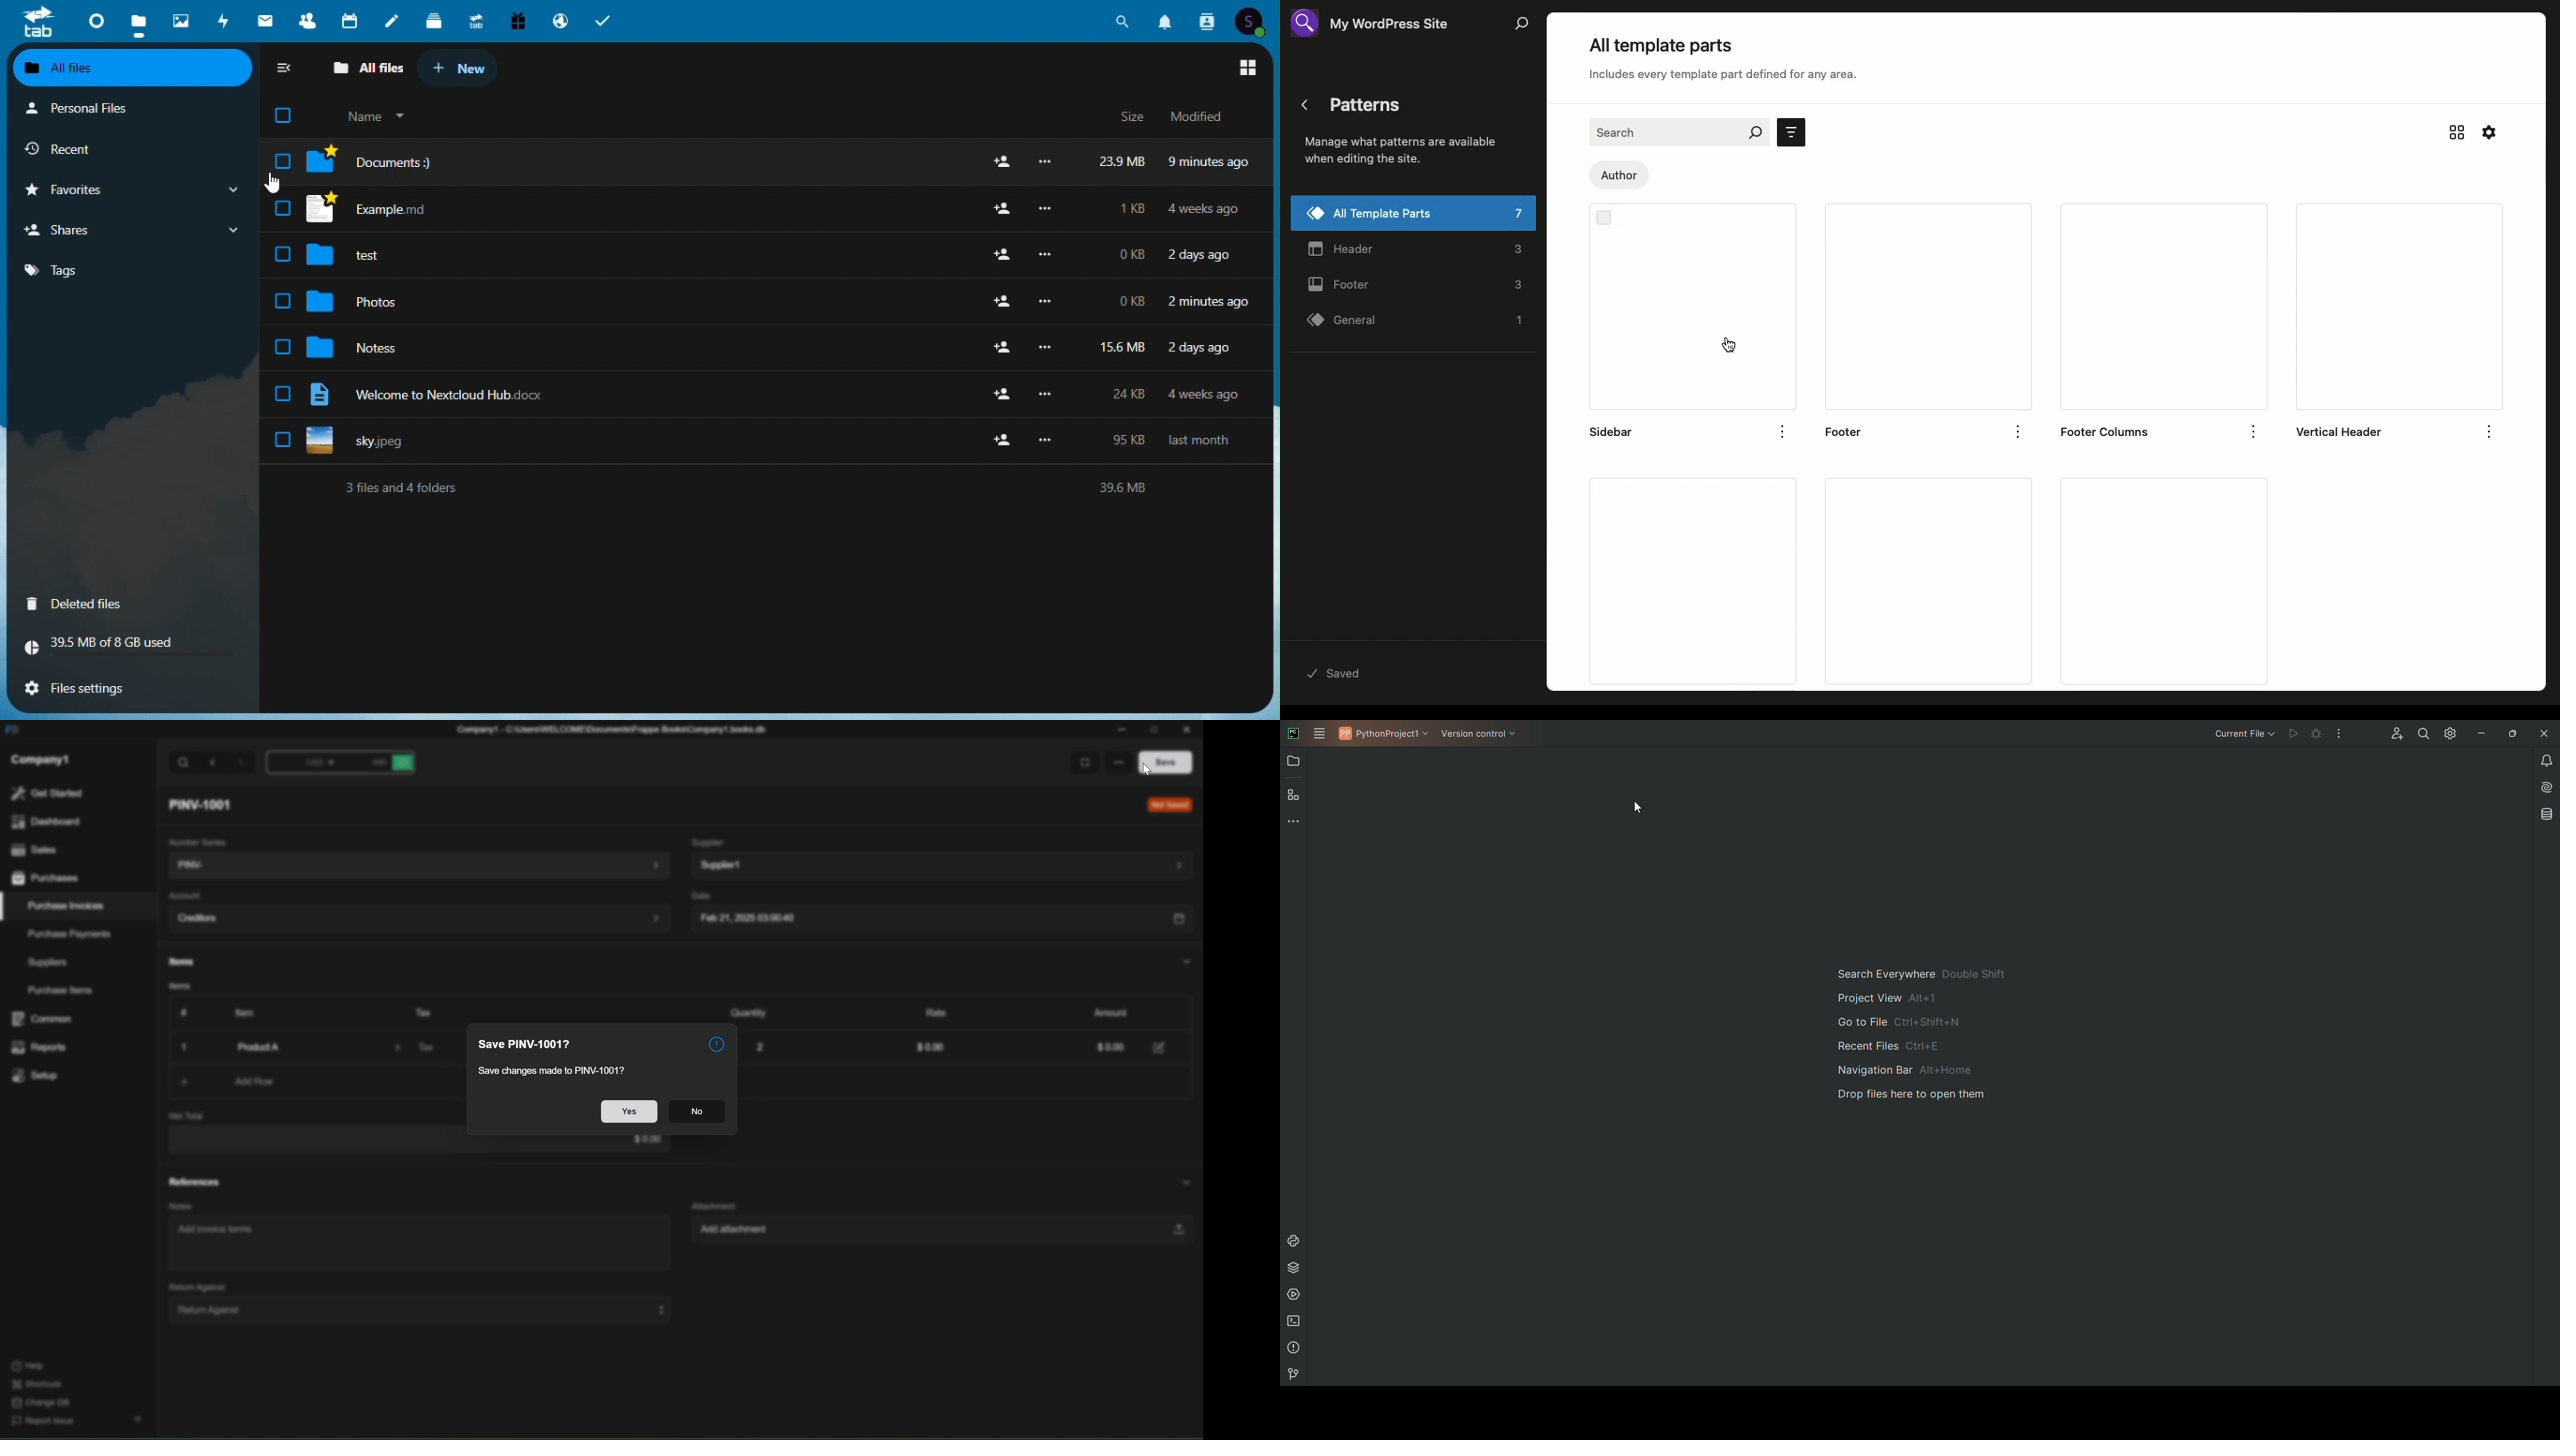 The height and width of the screenshot is (1456, 2576). What do you see at coordinates (185, 896) in the screenshot?
I see `Account` at bounding box center [185, 896].